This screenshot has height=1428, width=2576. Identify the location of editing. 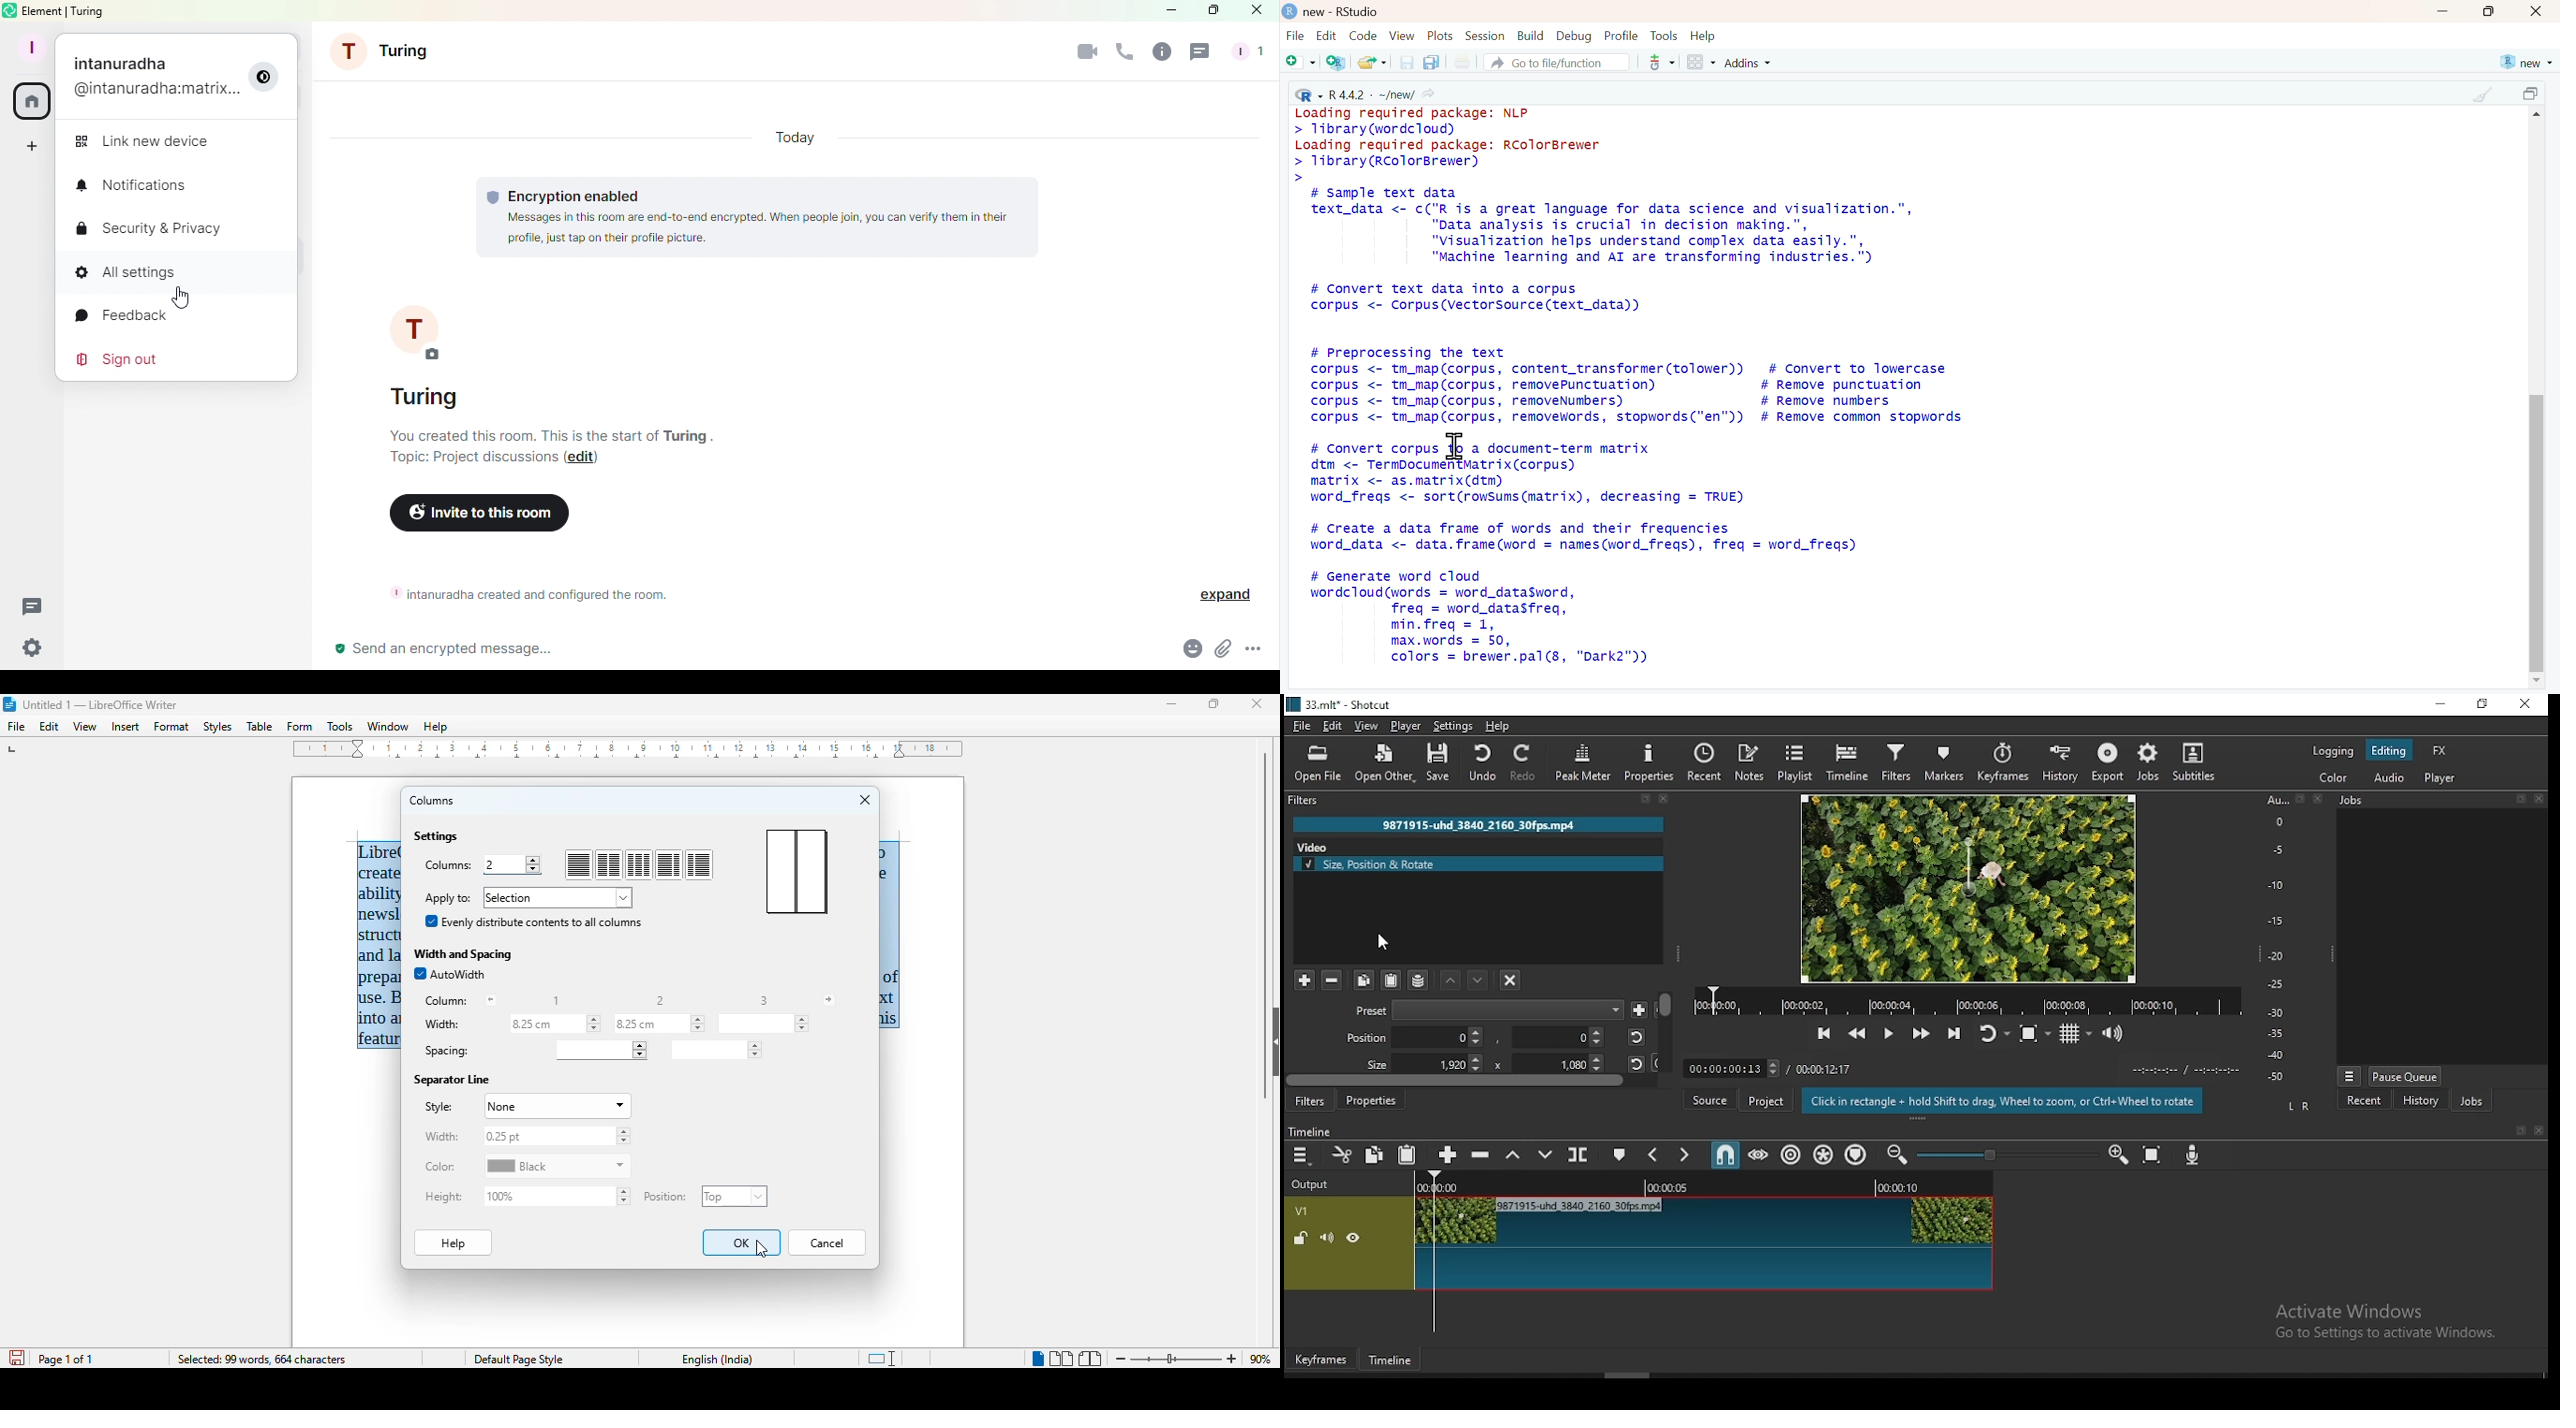
(2393, 752).